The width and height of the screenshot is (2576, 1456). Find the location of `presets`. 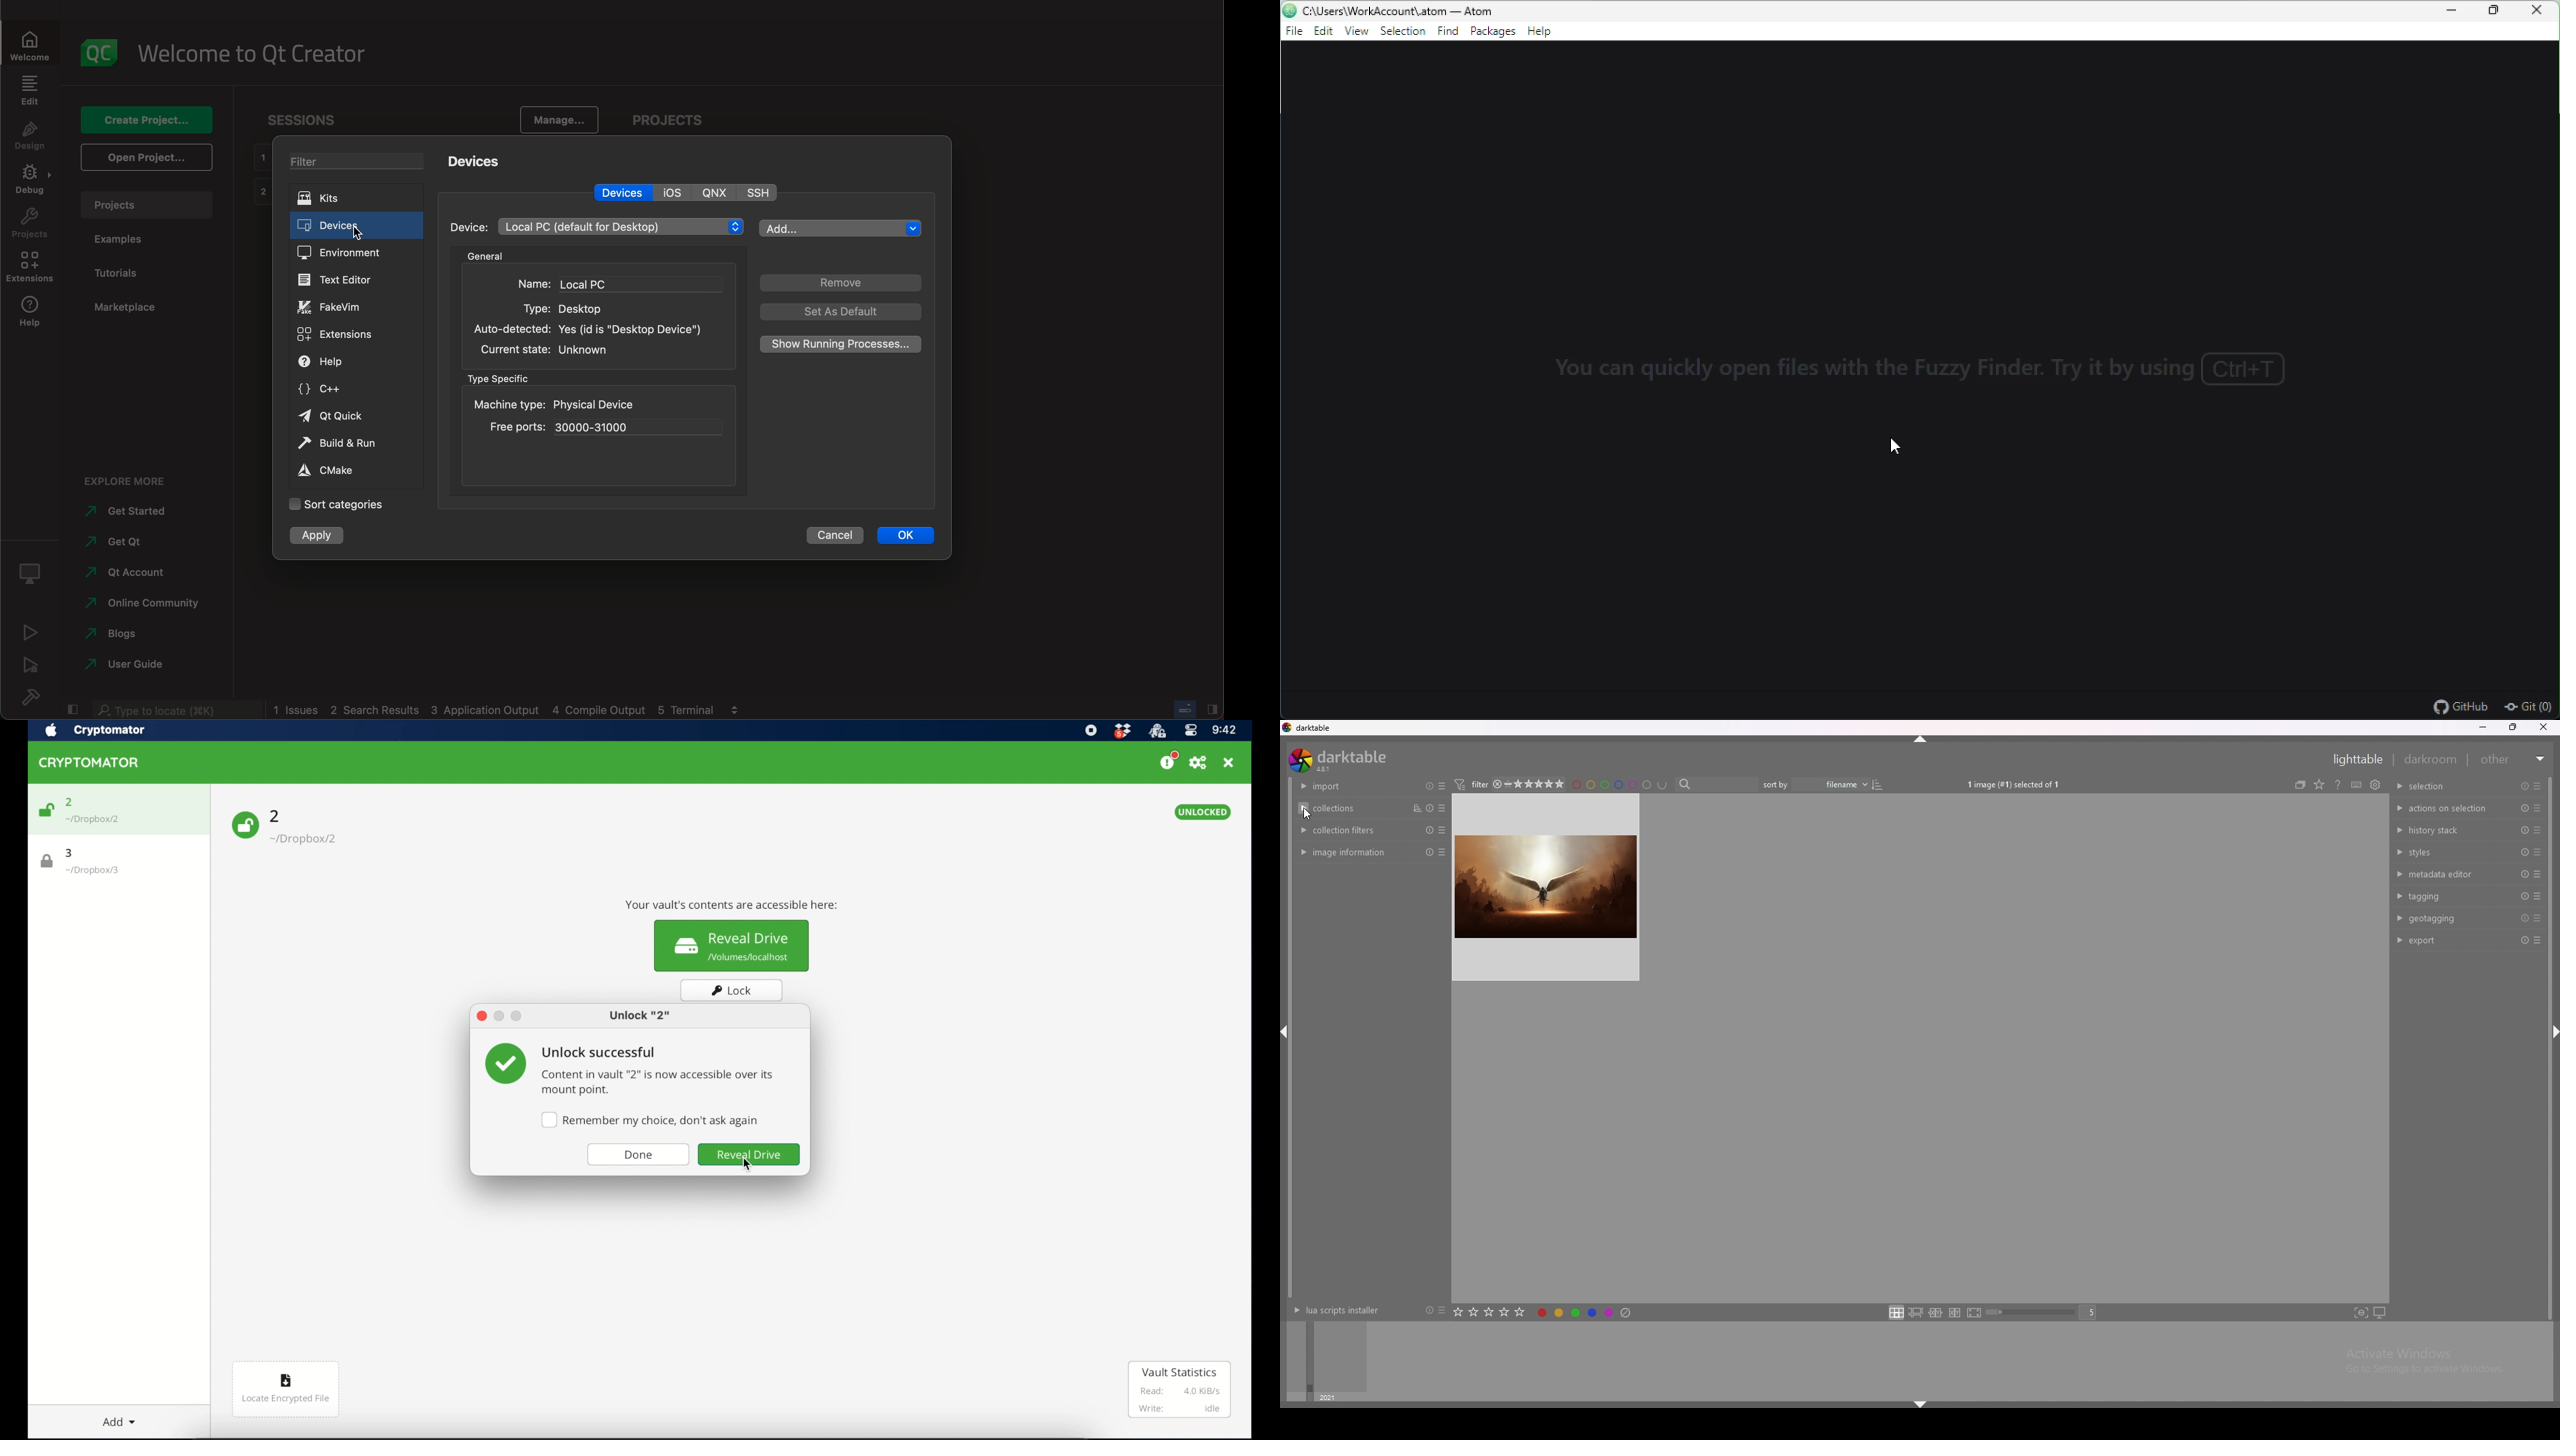

presets is located at coordinates (1441, 1310).